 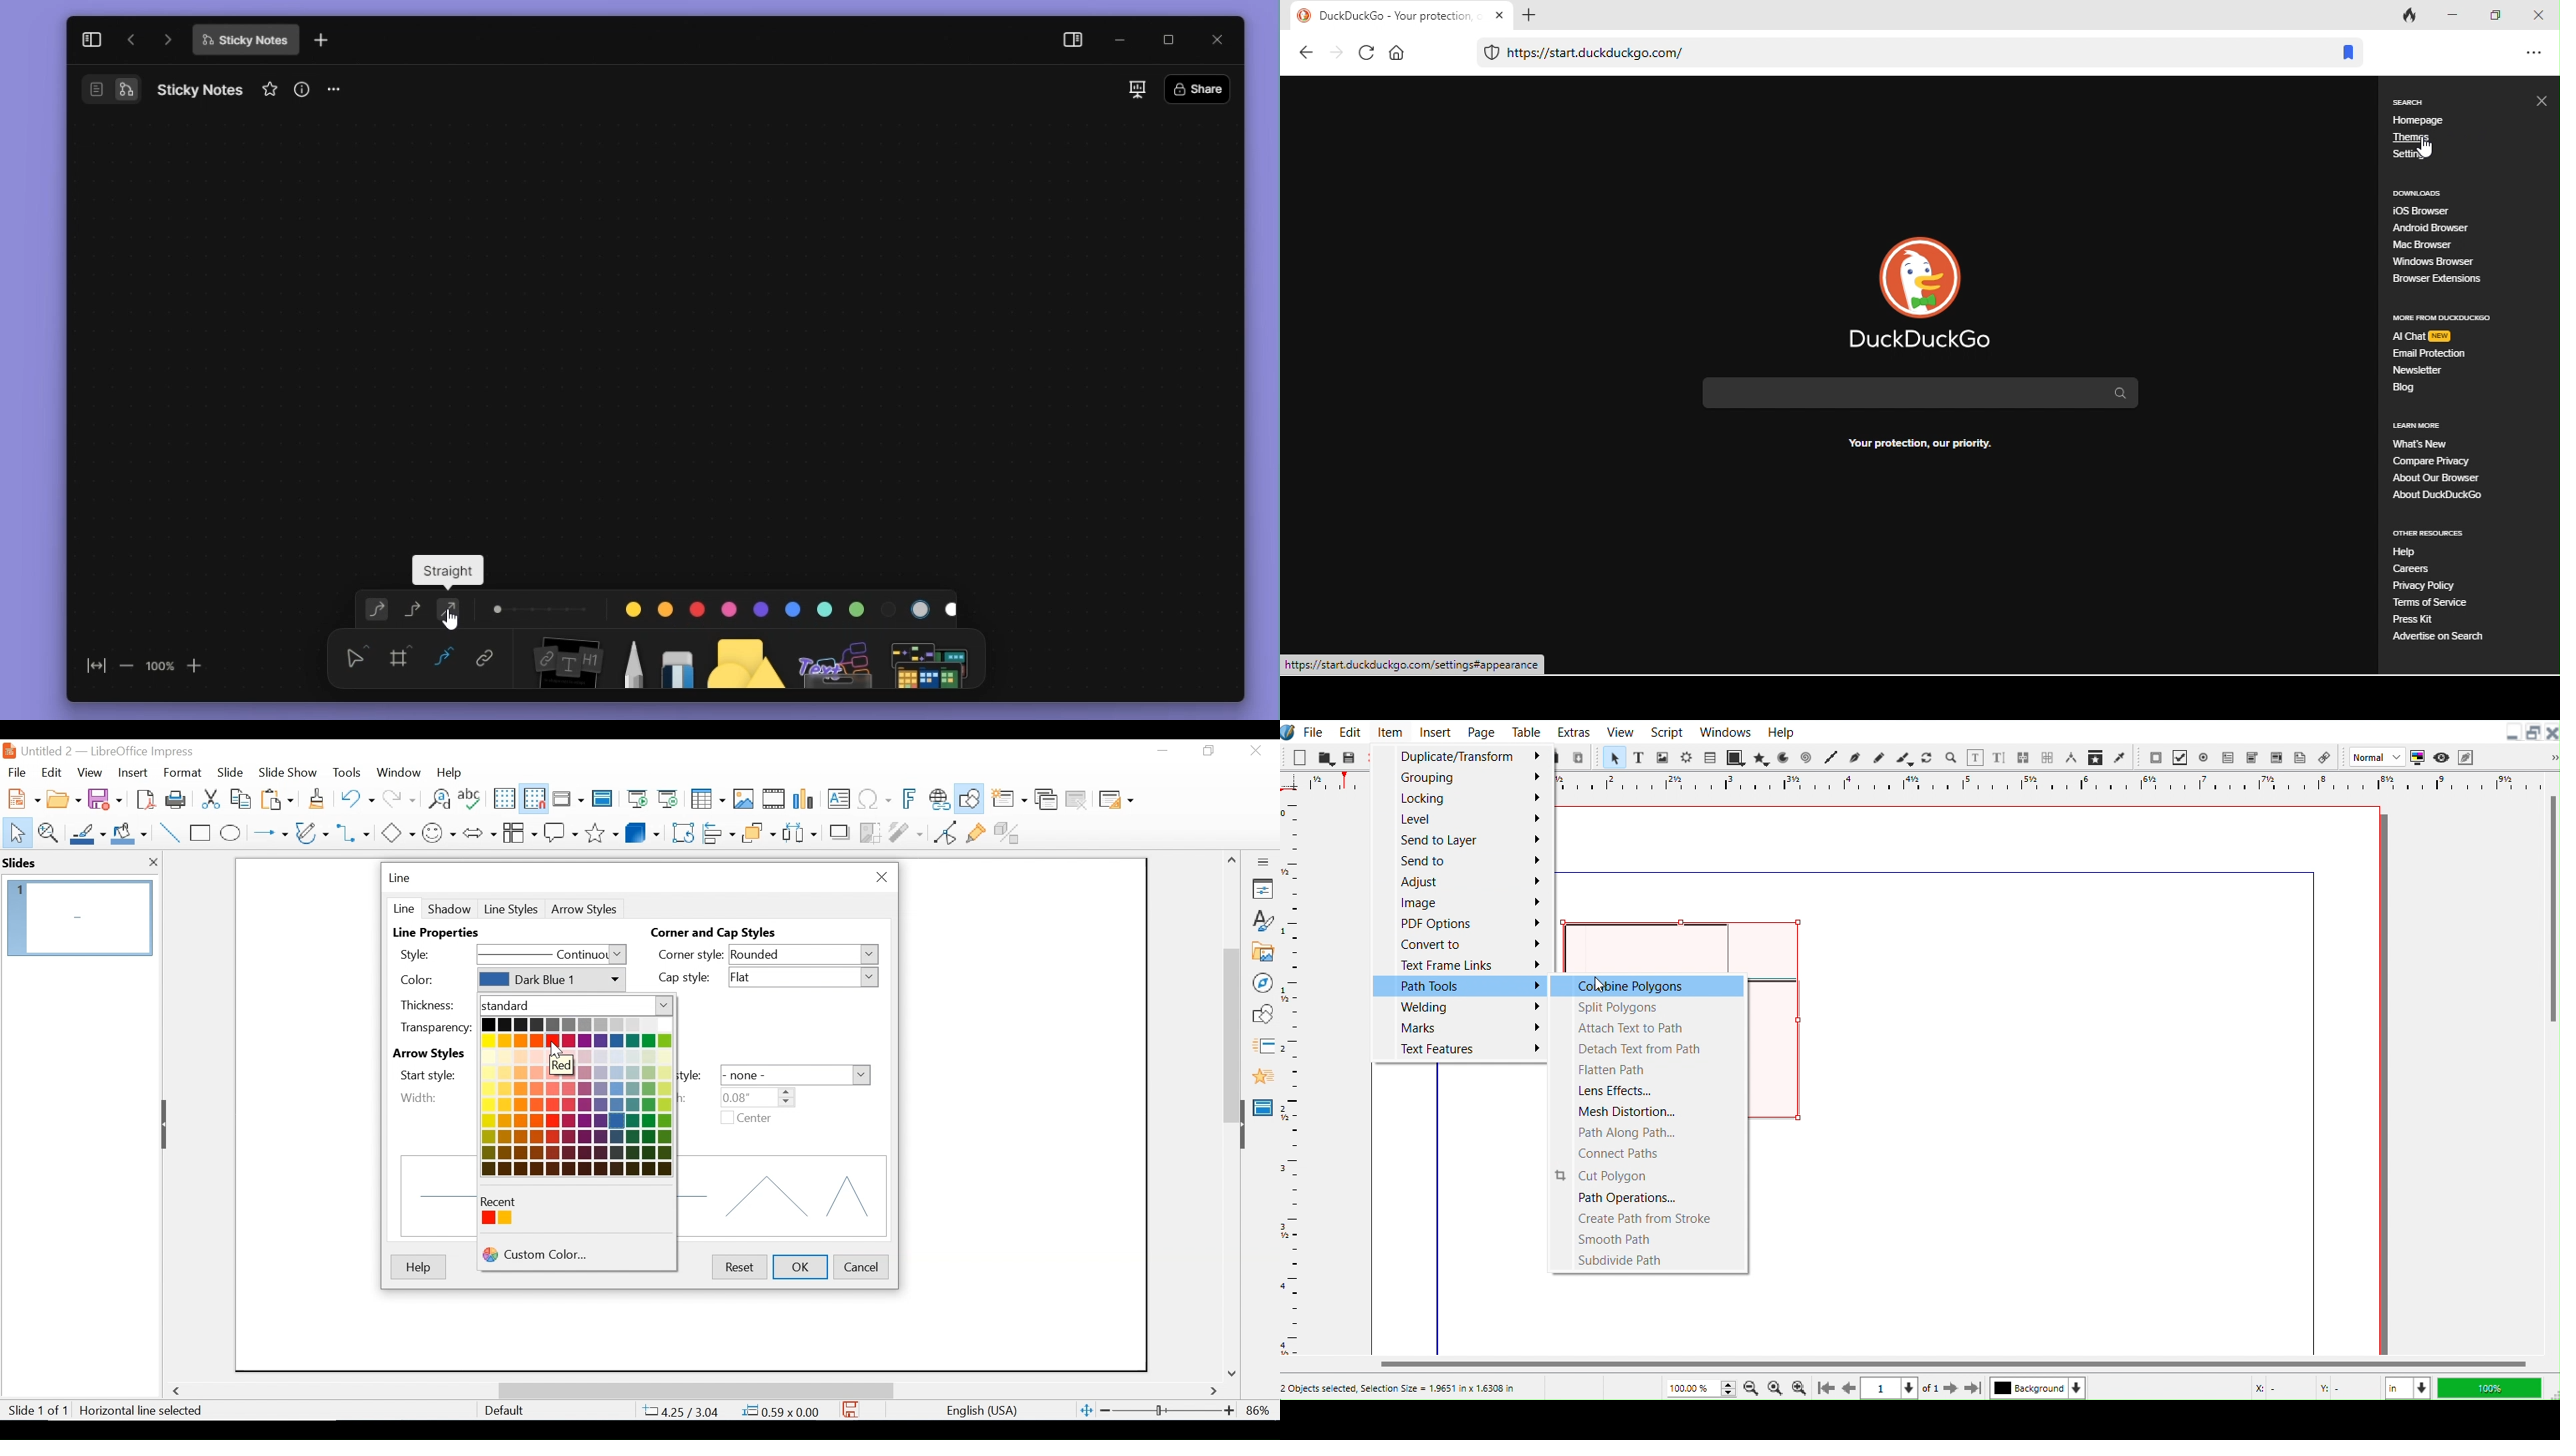 I want to click on Help, so click(x=417, y=1267).